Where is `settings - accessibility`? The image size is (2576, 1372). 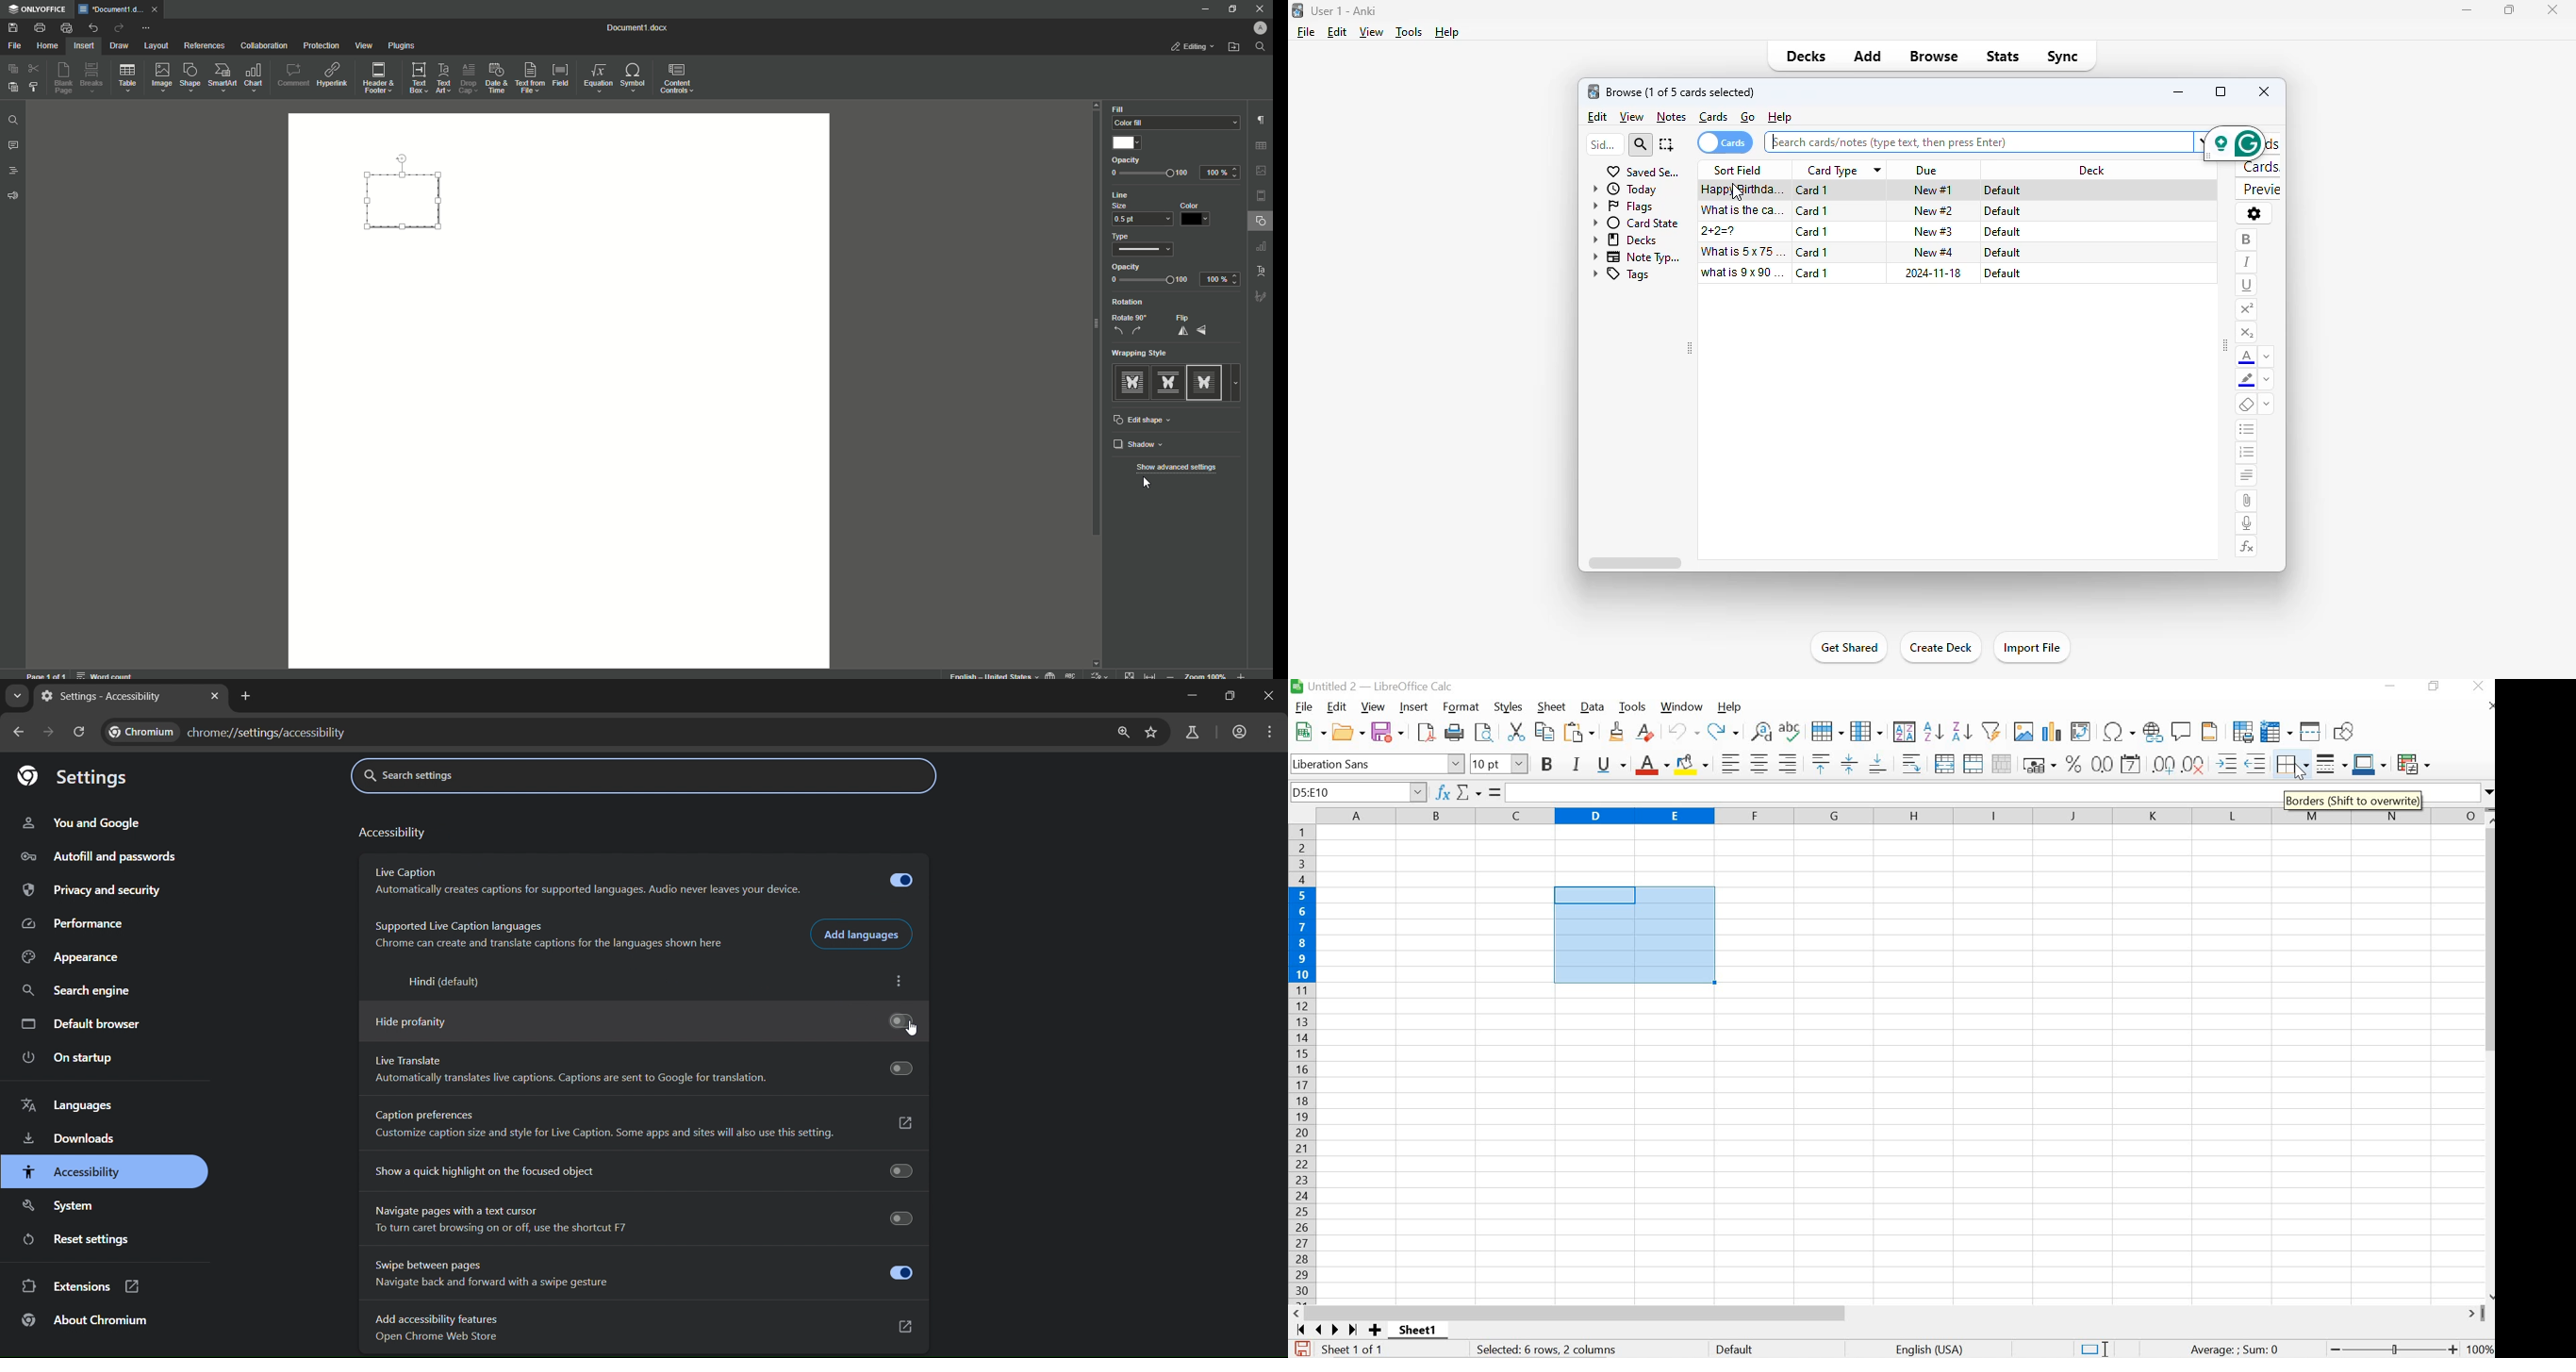
settings - accessibility is located at coordinates (109, 698).